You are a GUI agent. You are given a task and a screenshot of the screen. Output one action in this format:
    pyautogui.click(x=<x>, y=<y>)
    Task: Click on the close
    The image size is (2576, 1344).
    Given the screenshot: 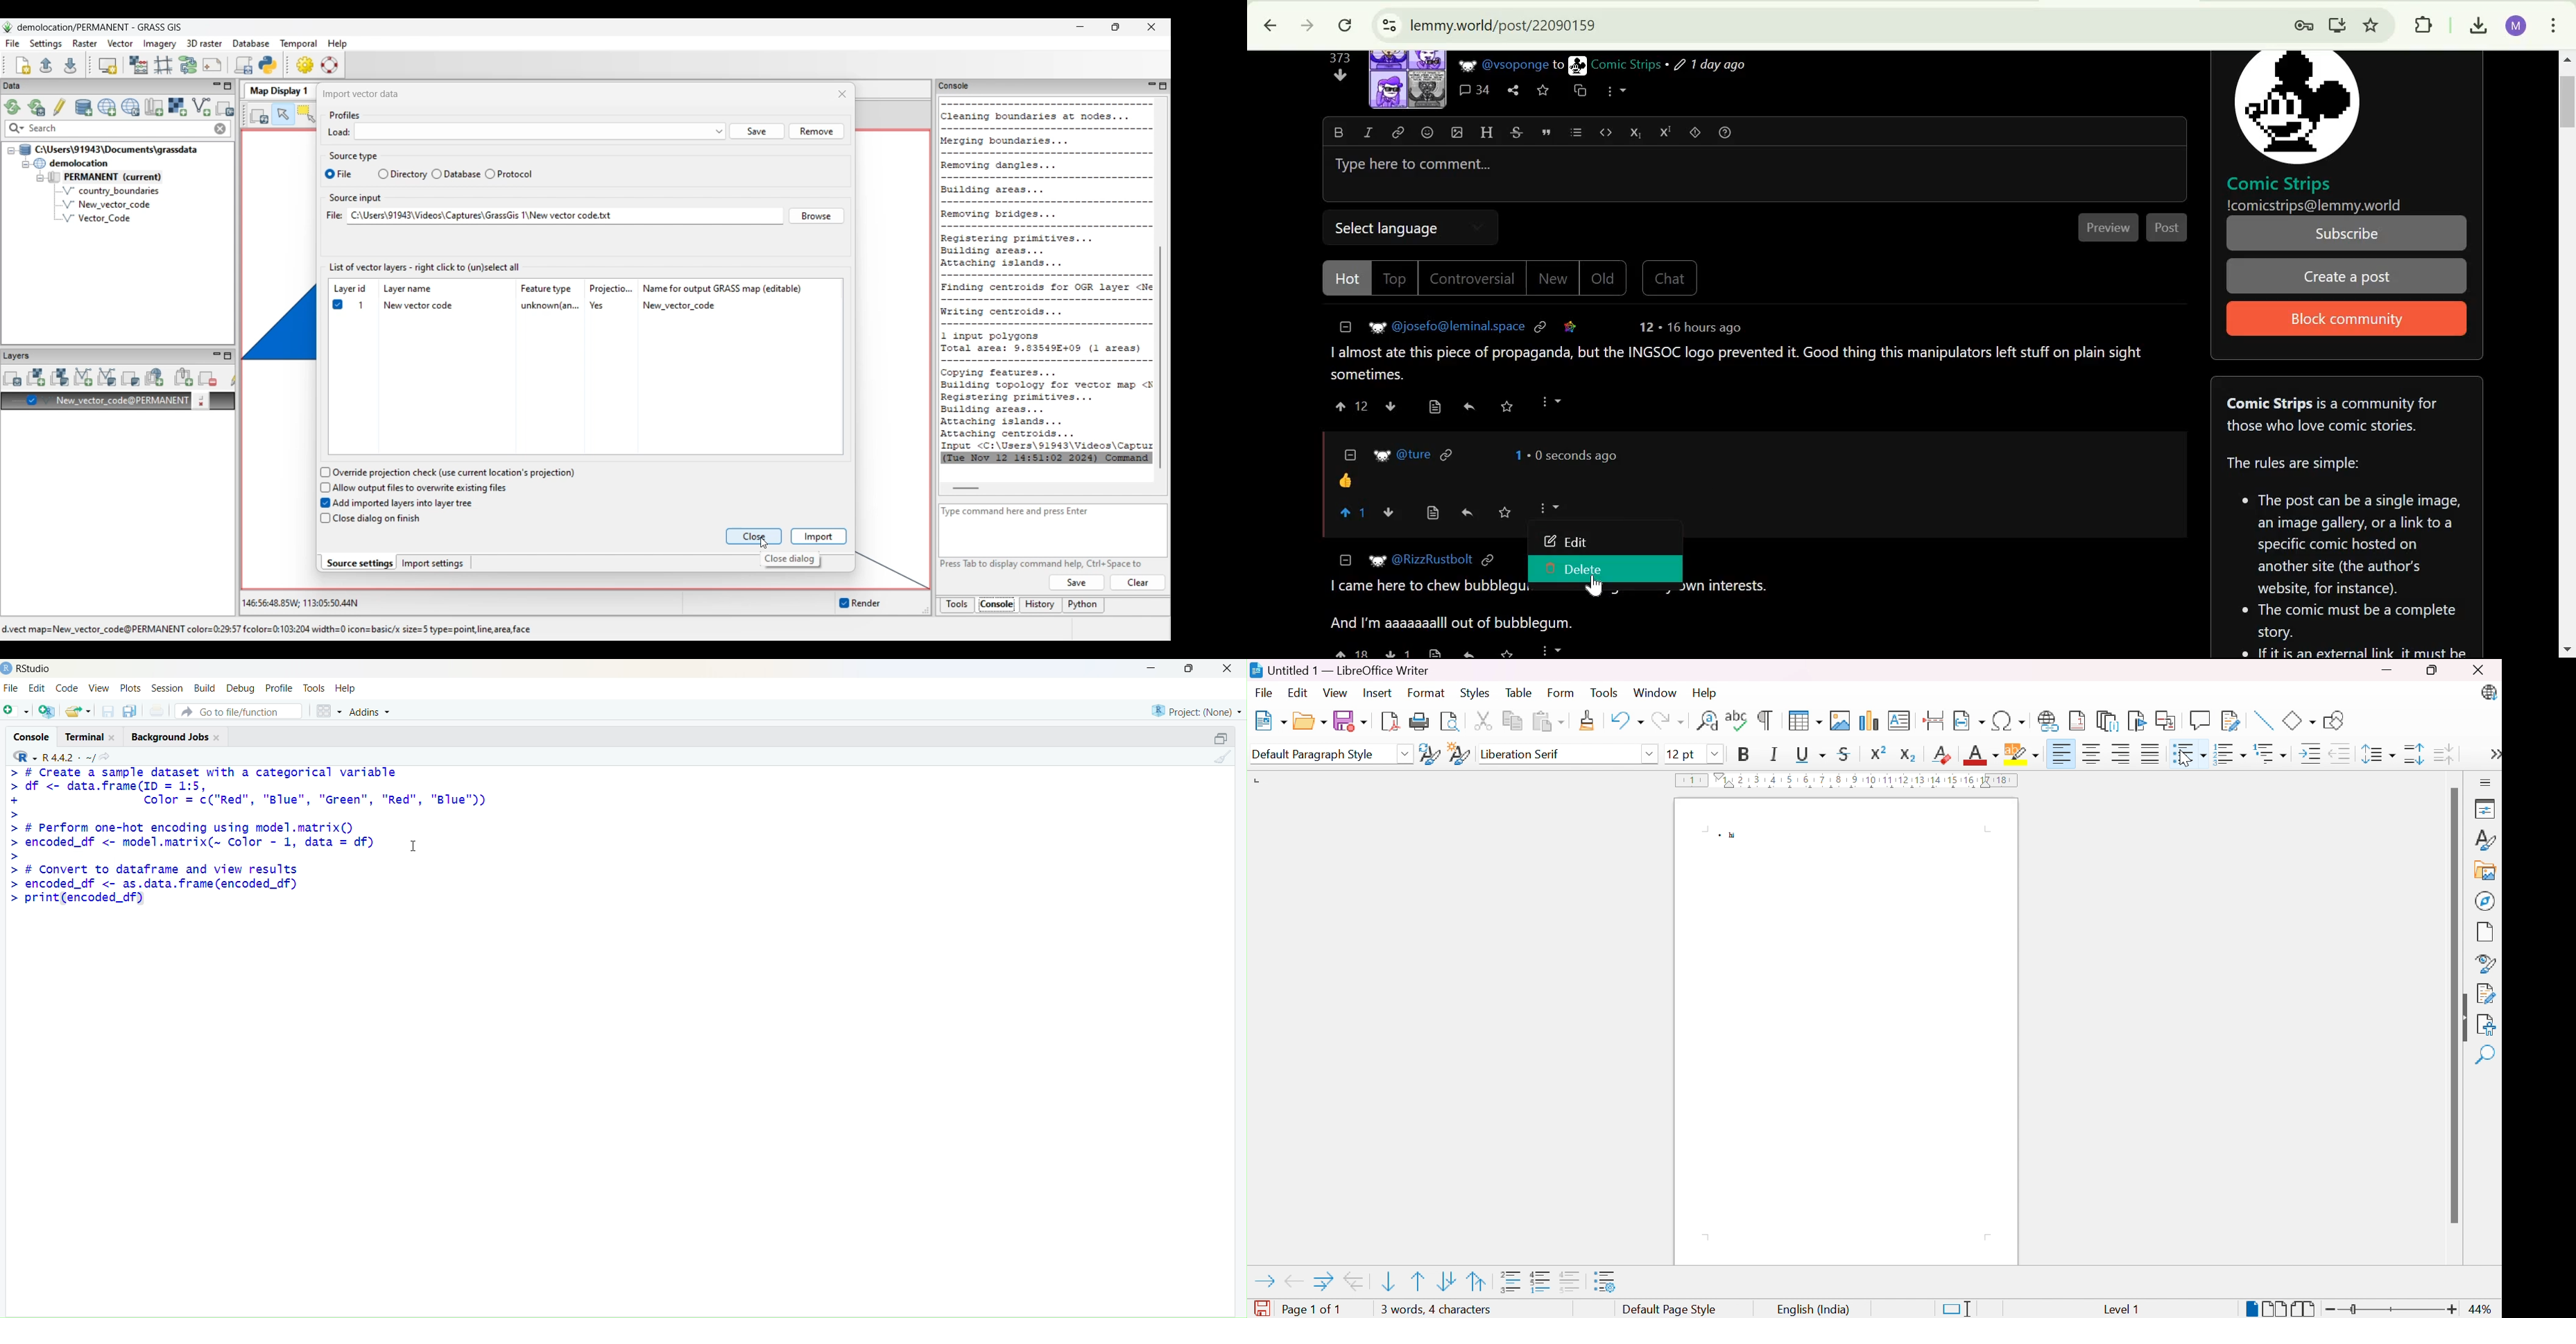 What is the action you would take?
    pyautogui.click(x=1227, y=667)
    